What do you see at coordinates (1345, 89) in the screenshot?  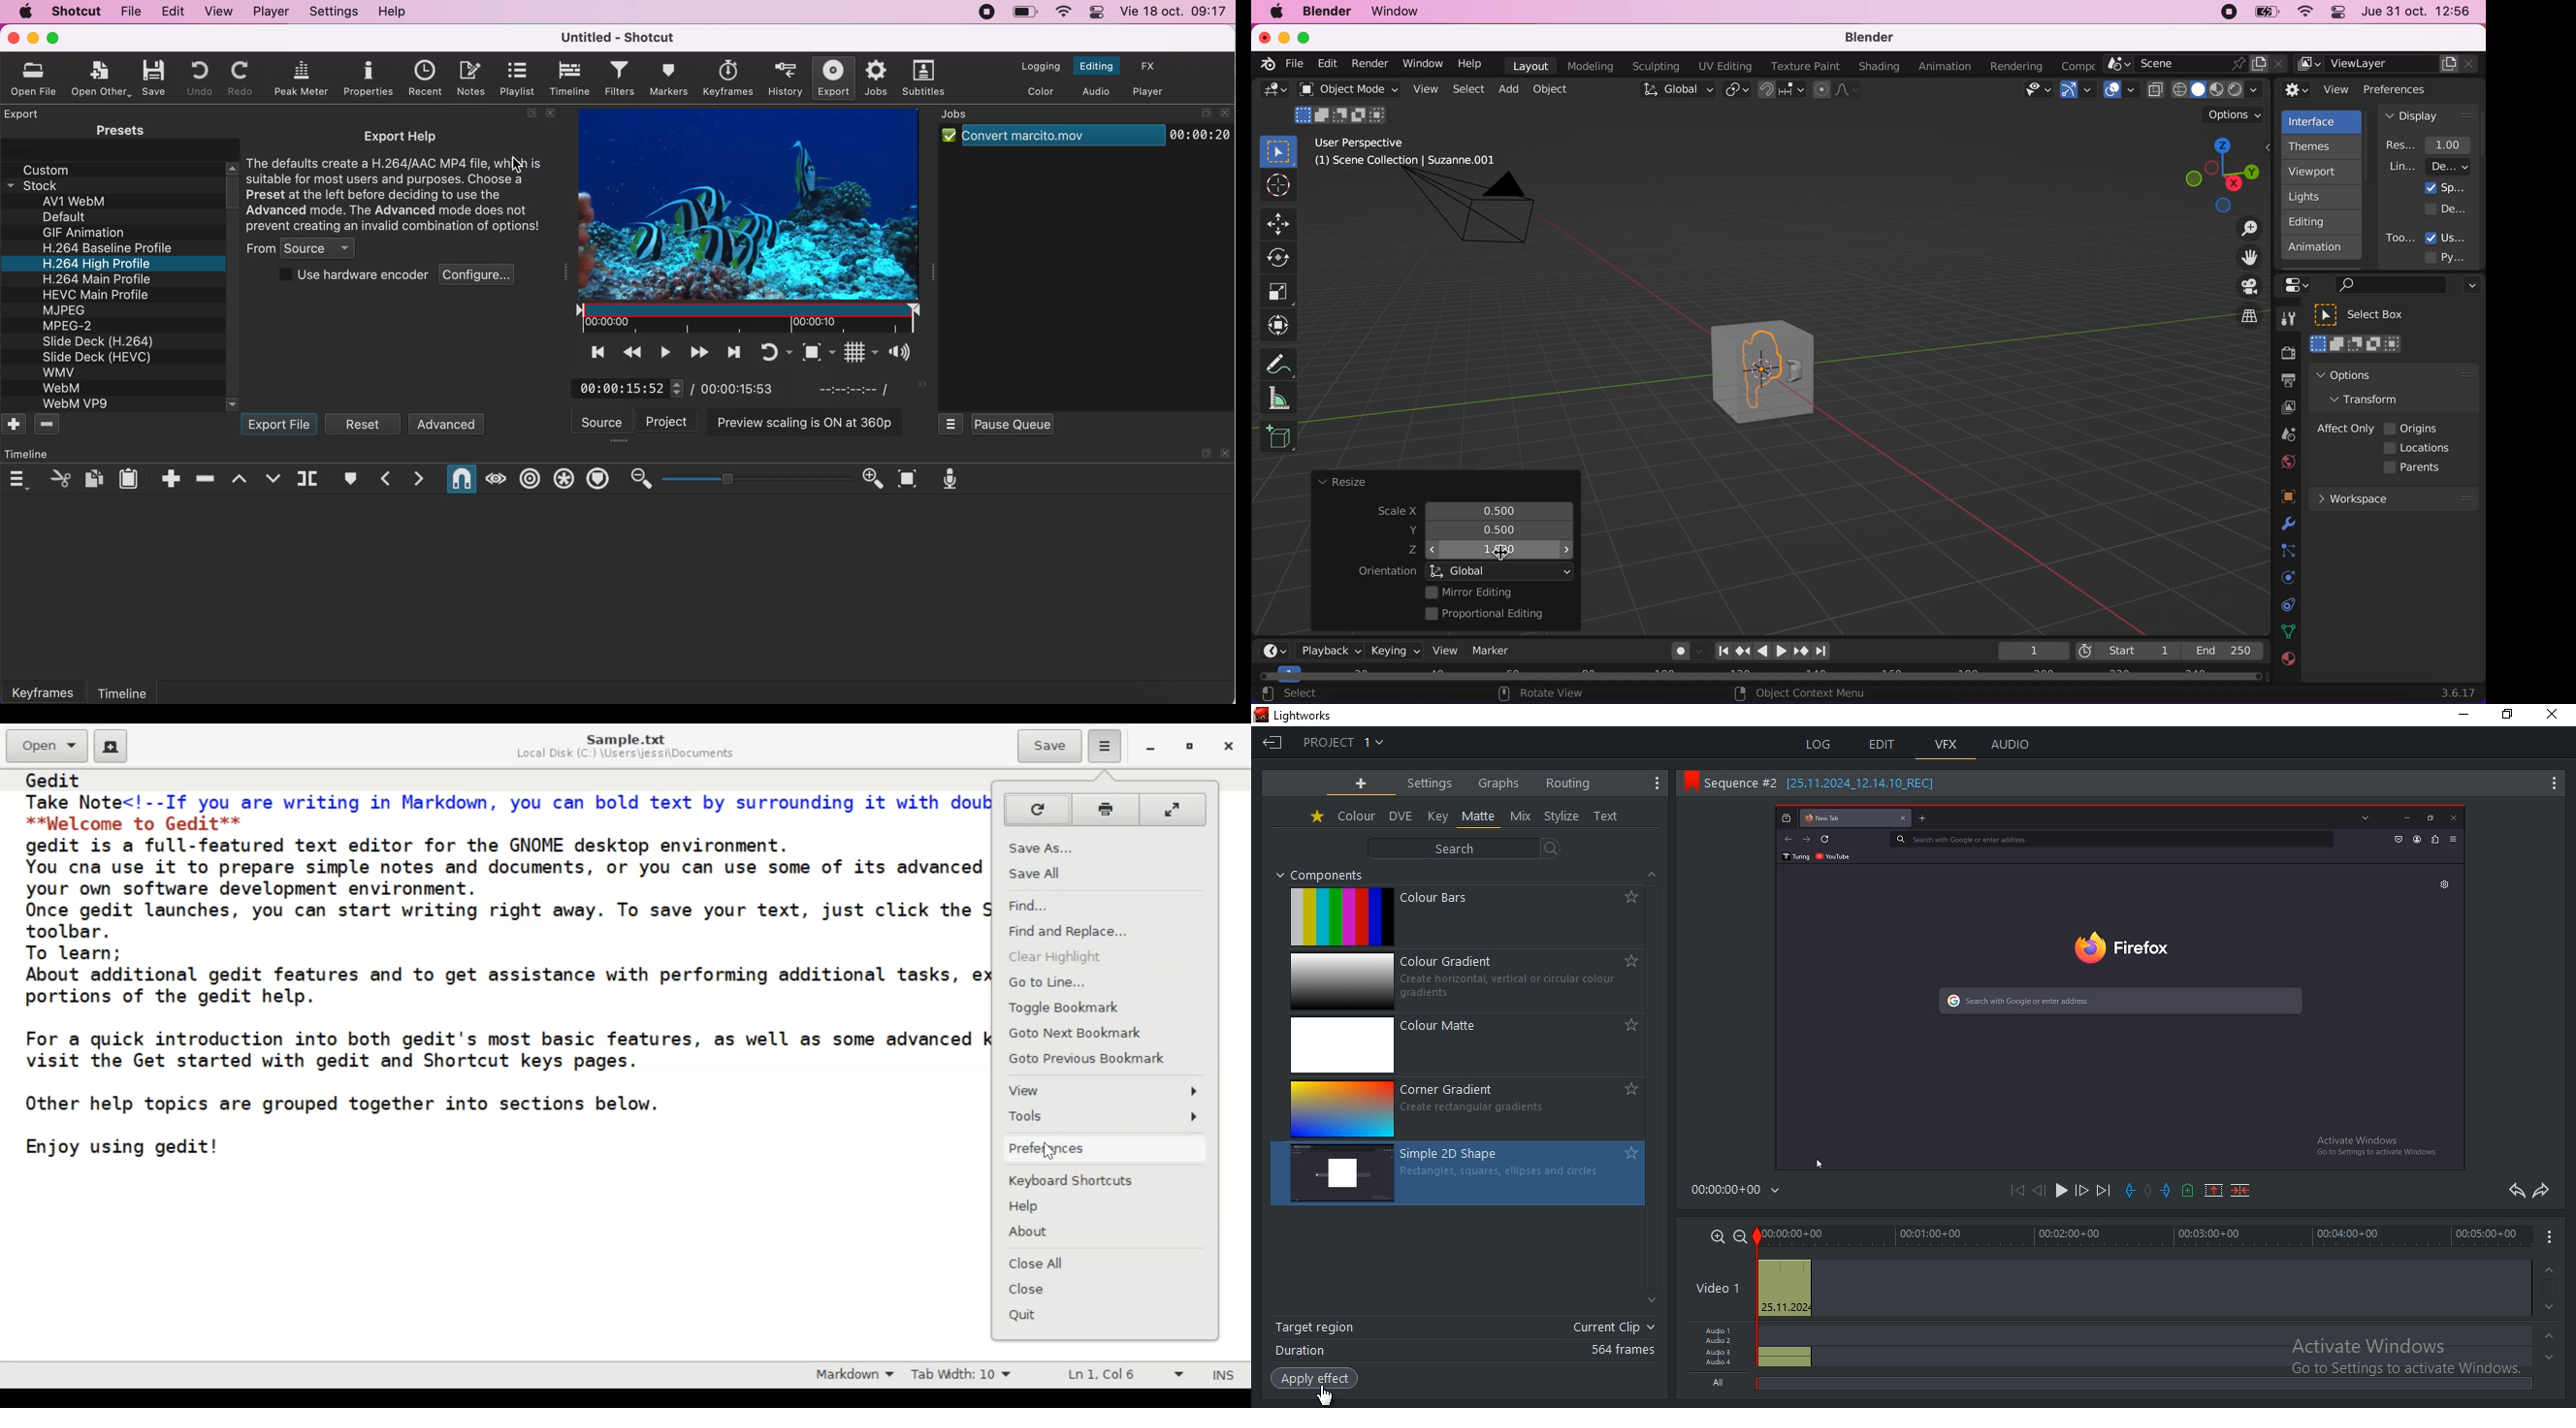 I see `object mode` at bounding box center [1345, 89].